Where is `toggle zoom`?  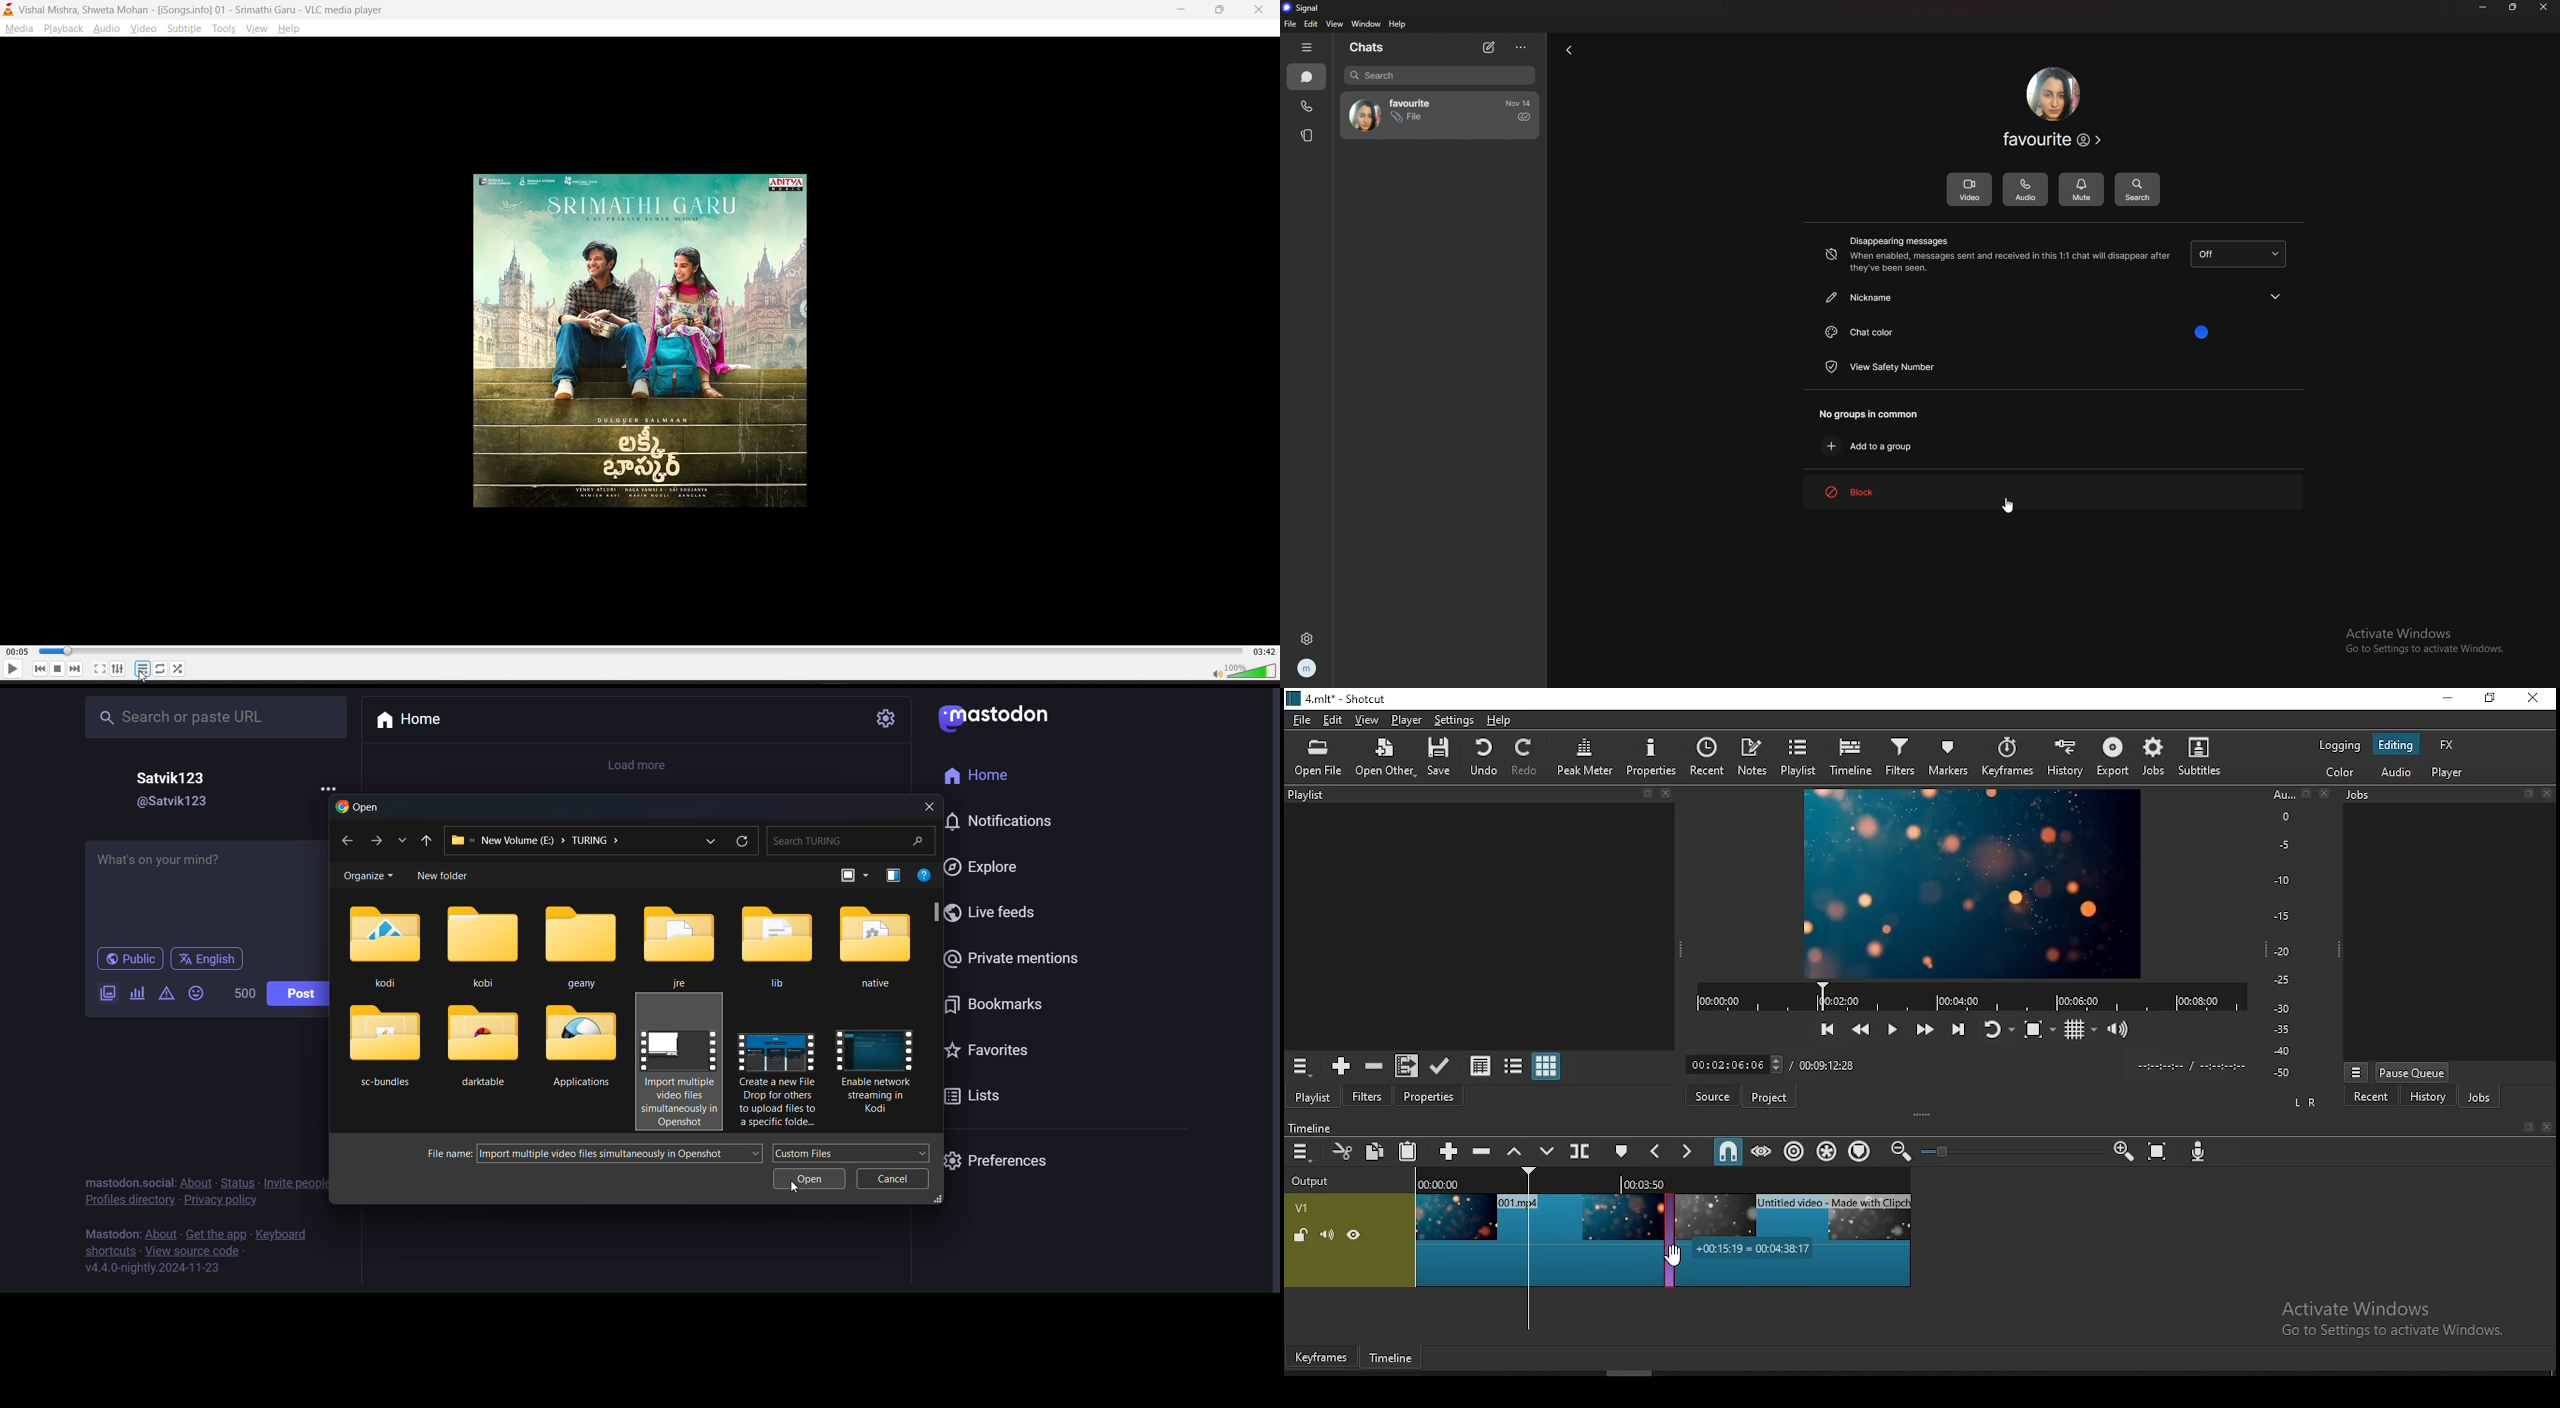 toggle zoom is located at coordinates (2038, 1030).